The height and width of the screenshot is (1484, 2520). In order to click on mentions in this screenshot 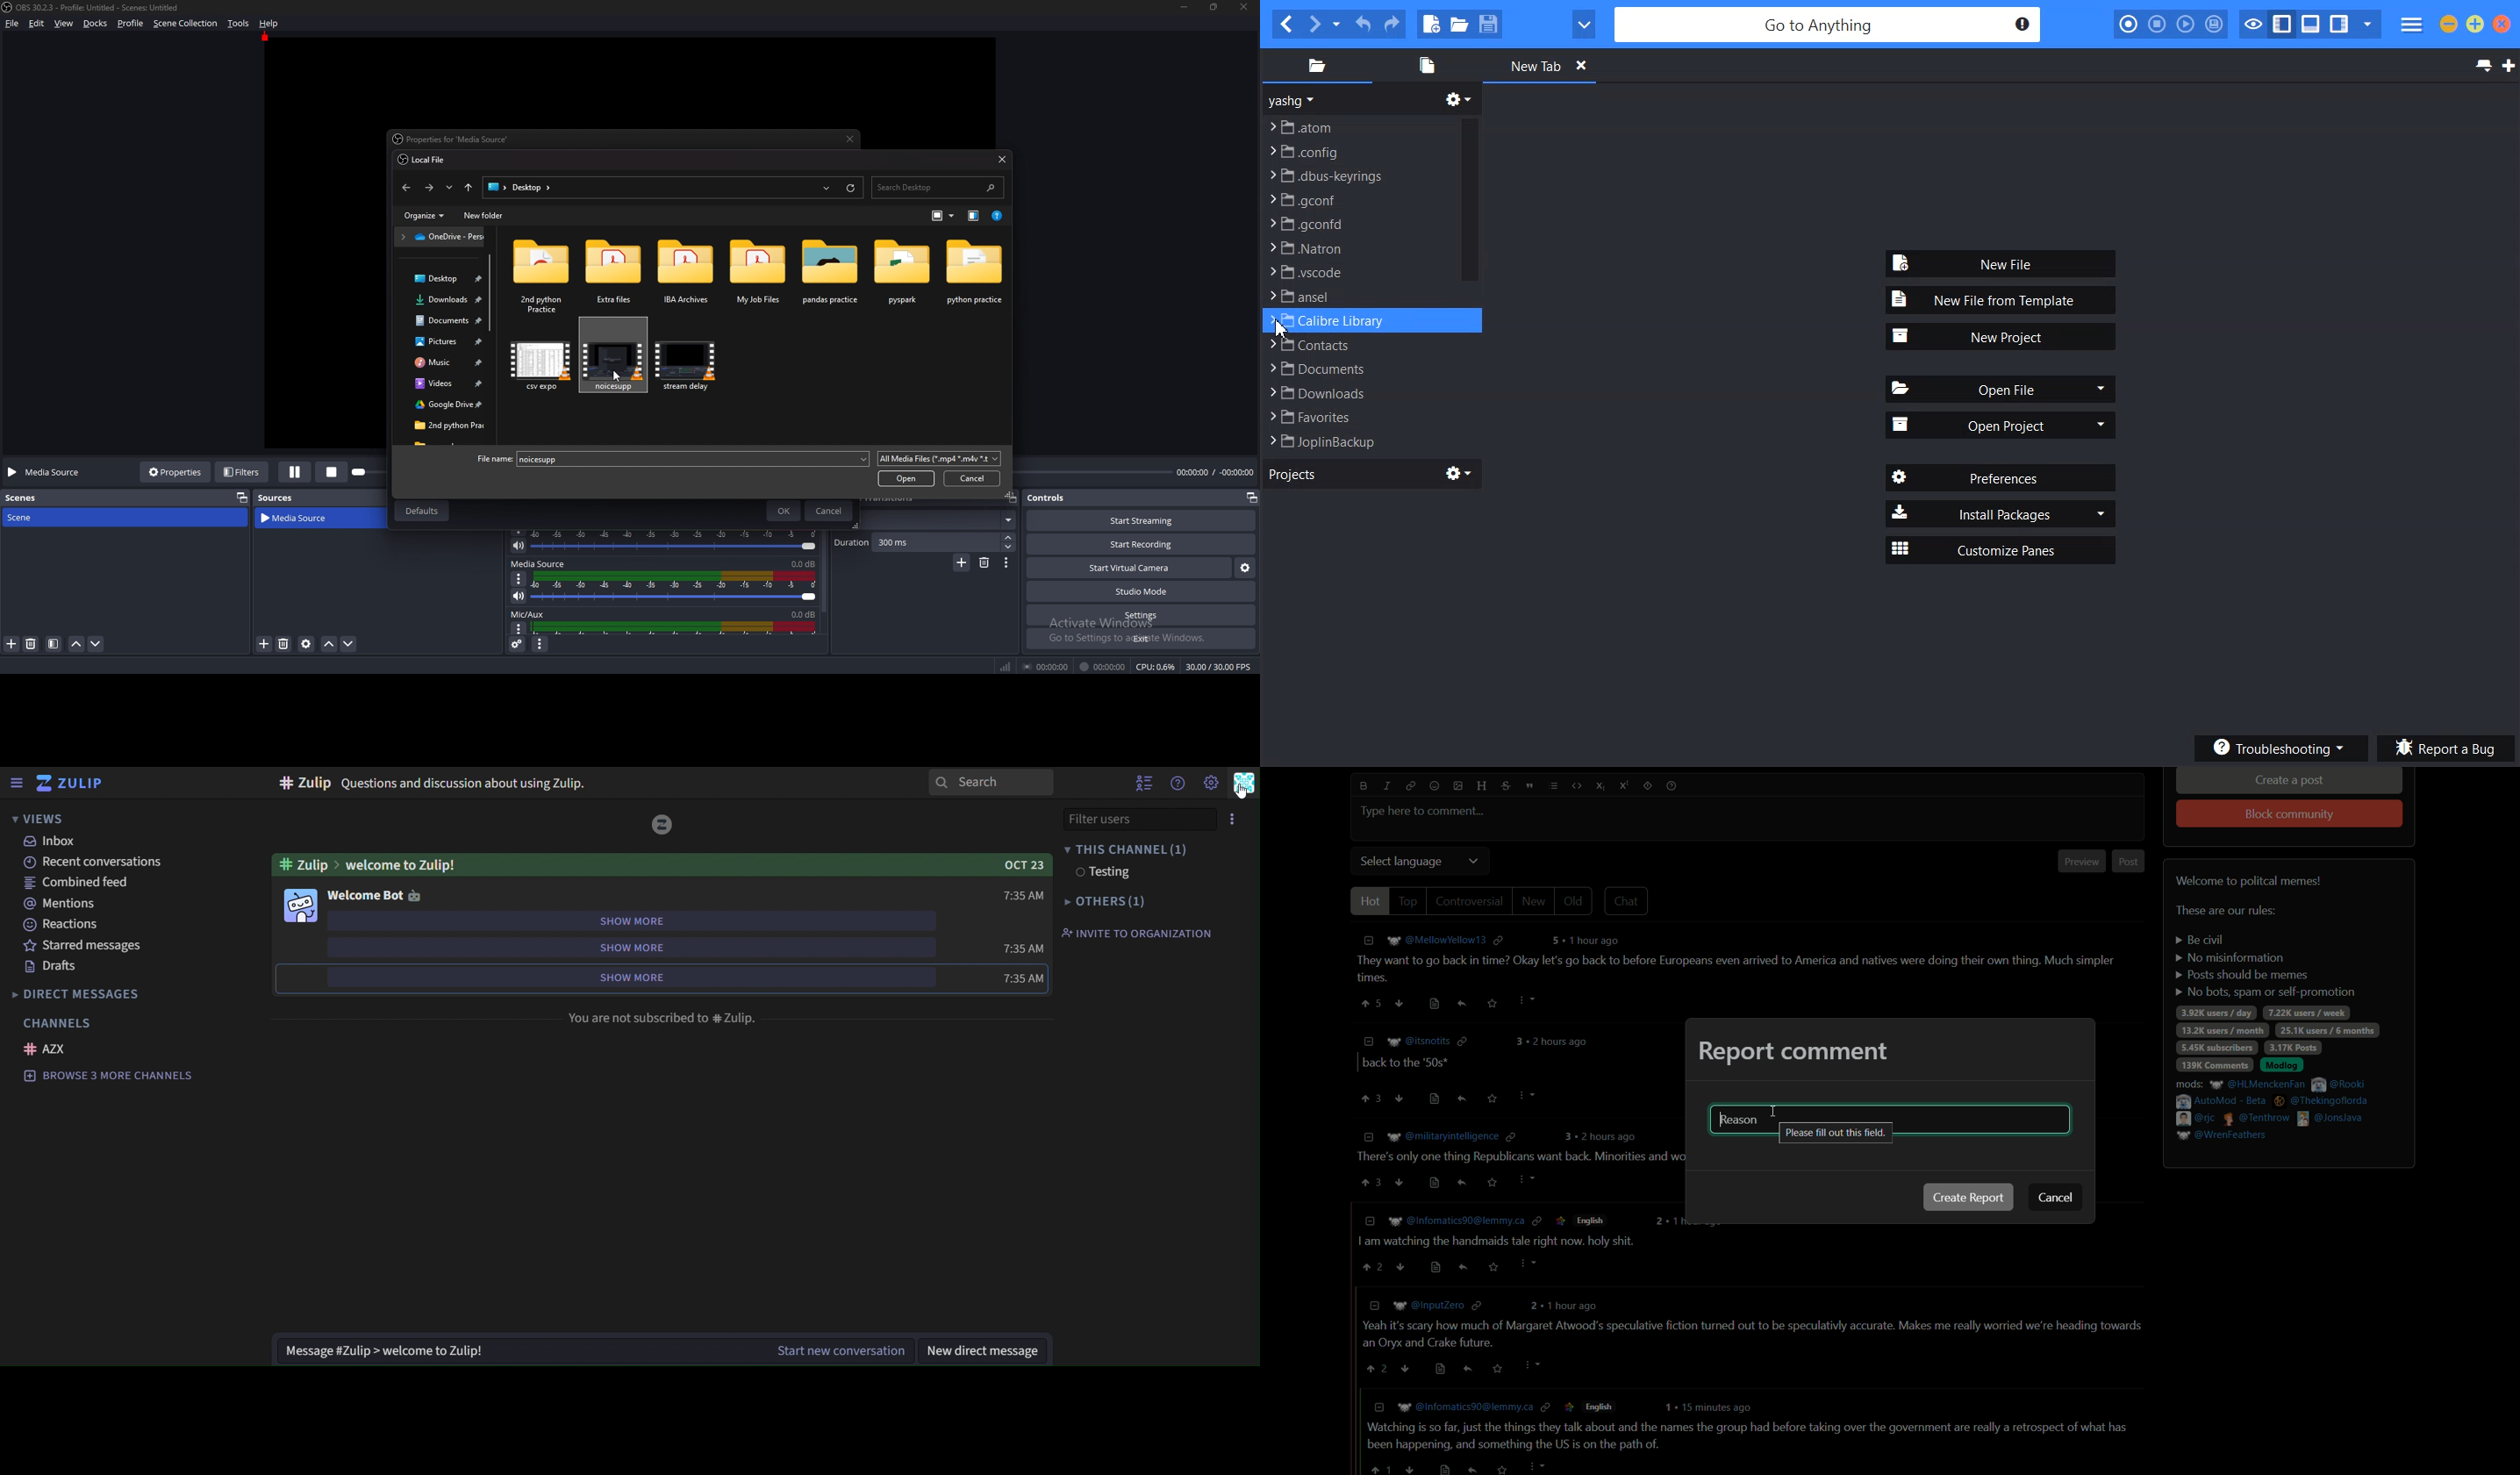, I will do `click(64, 905)`.